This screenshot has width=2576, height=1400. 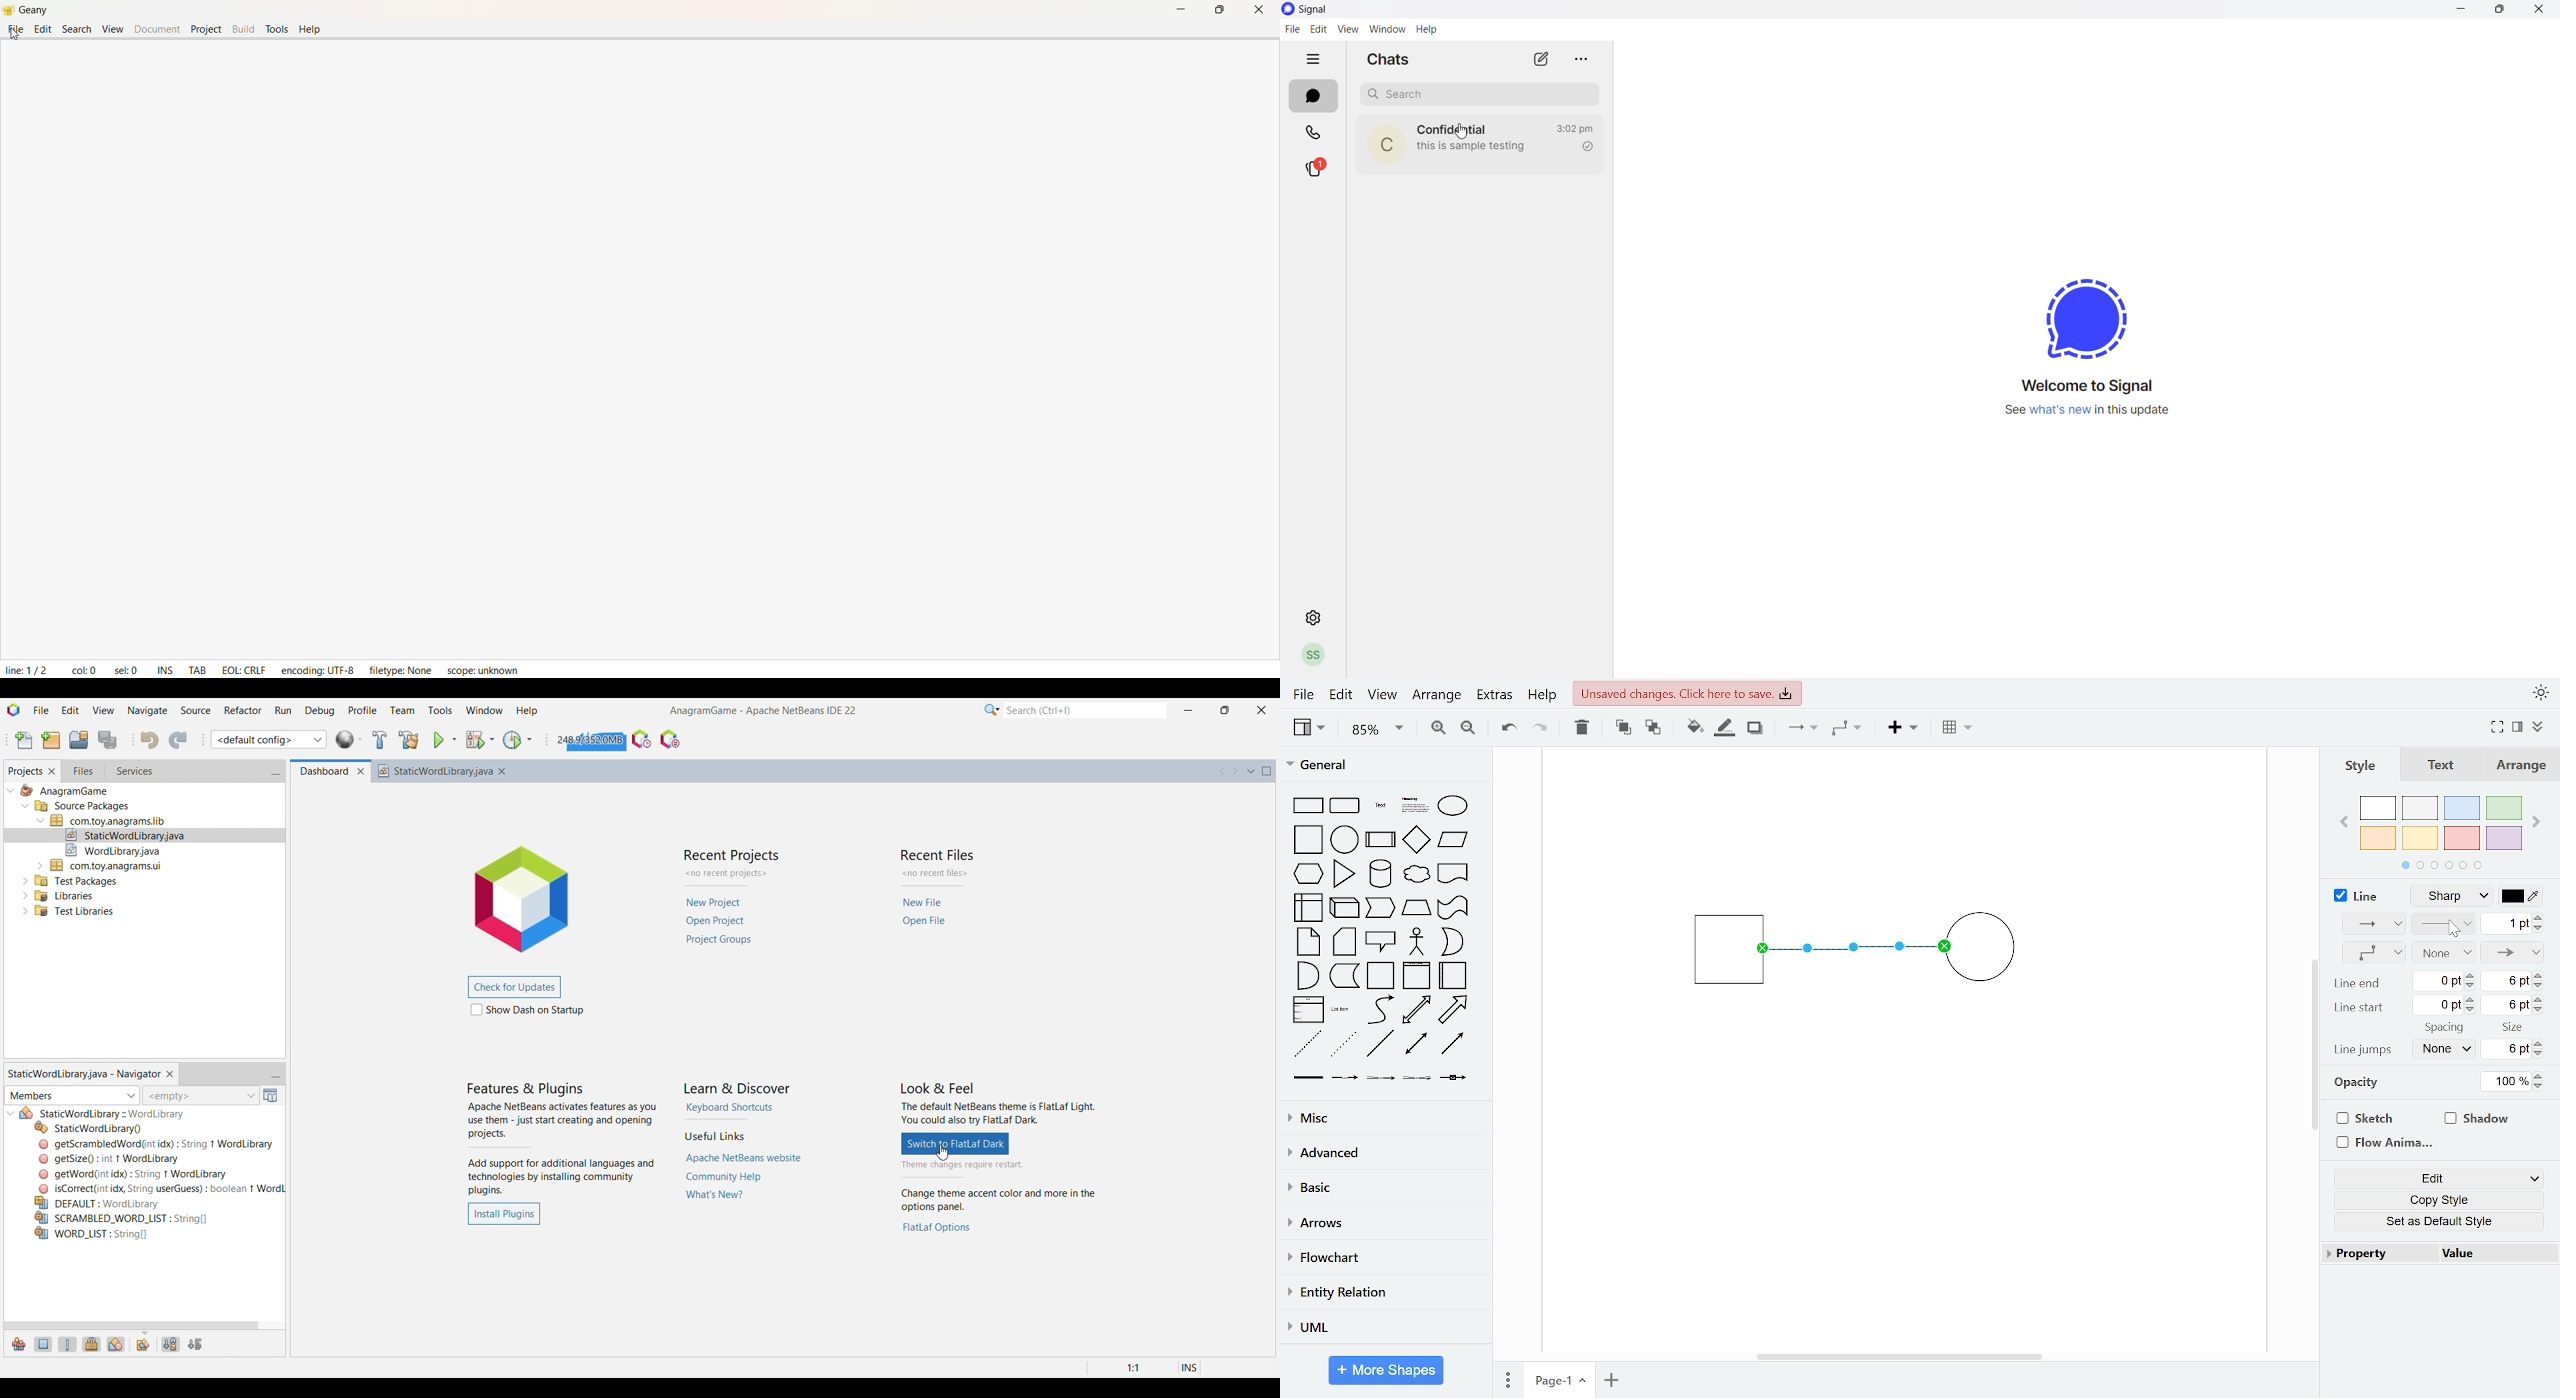 What do you see at coordinates (2493, 1253) in the screenshot?
I see `value` at bounding box center [2493, 1253].